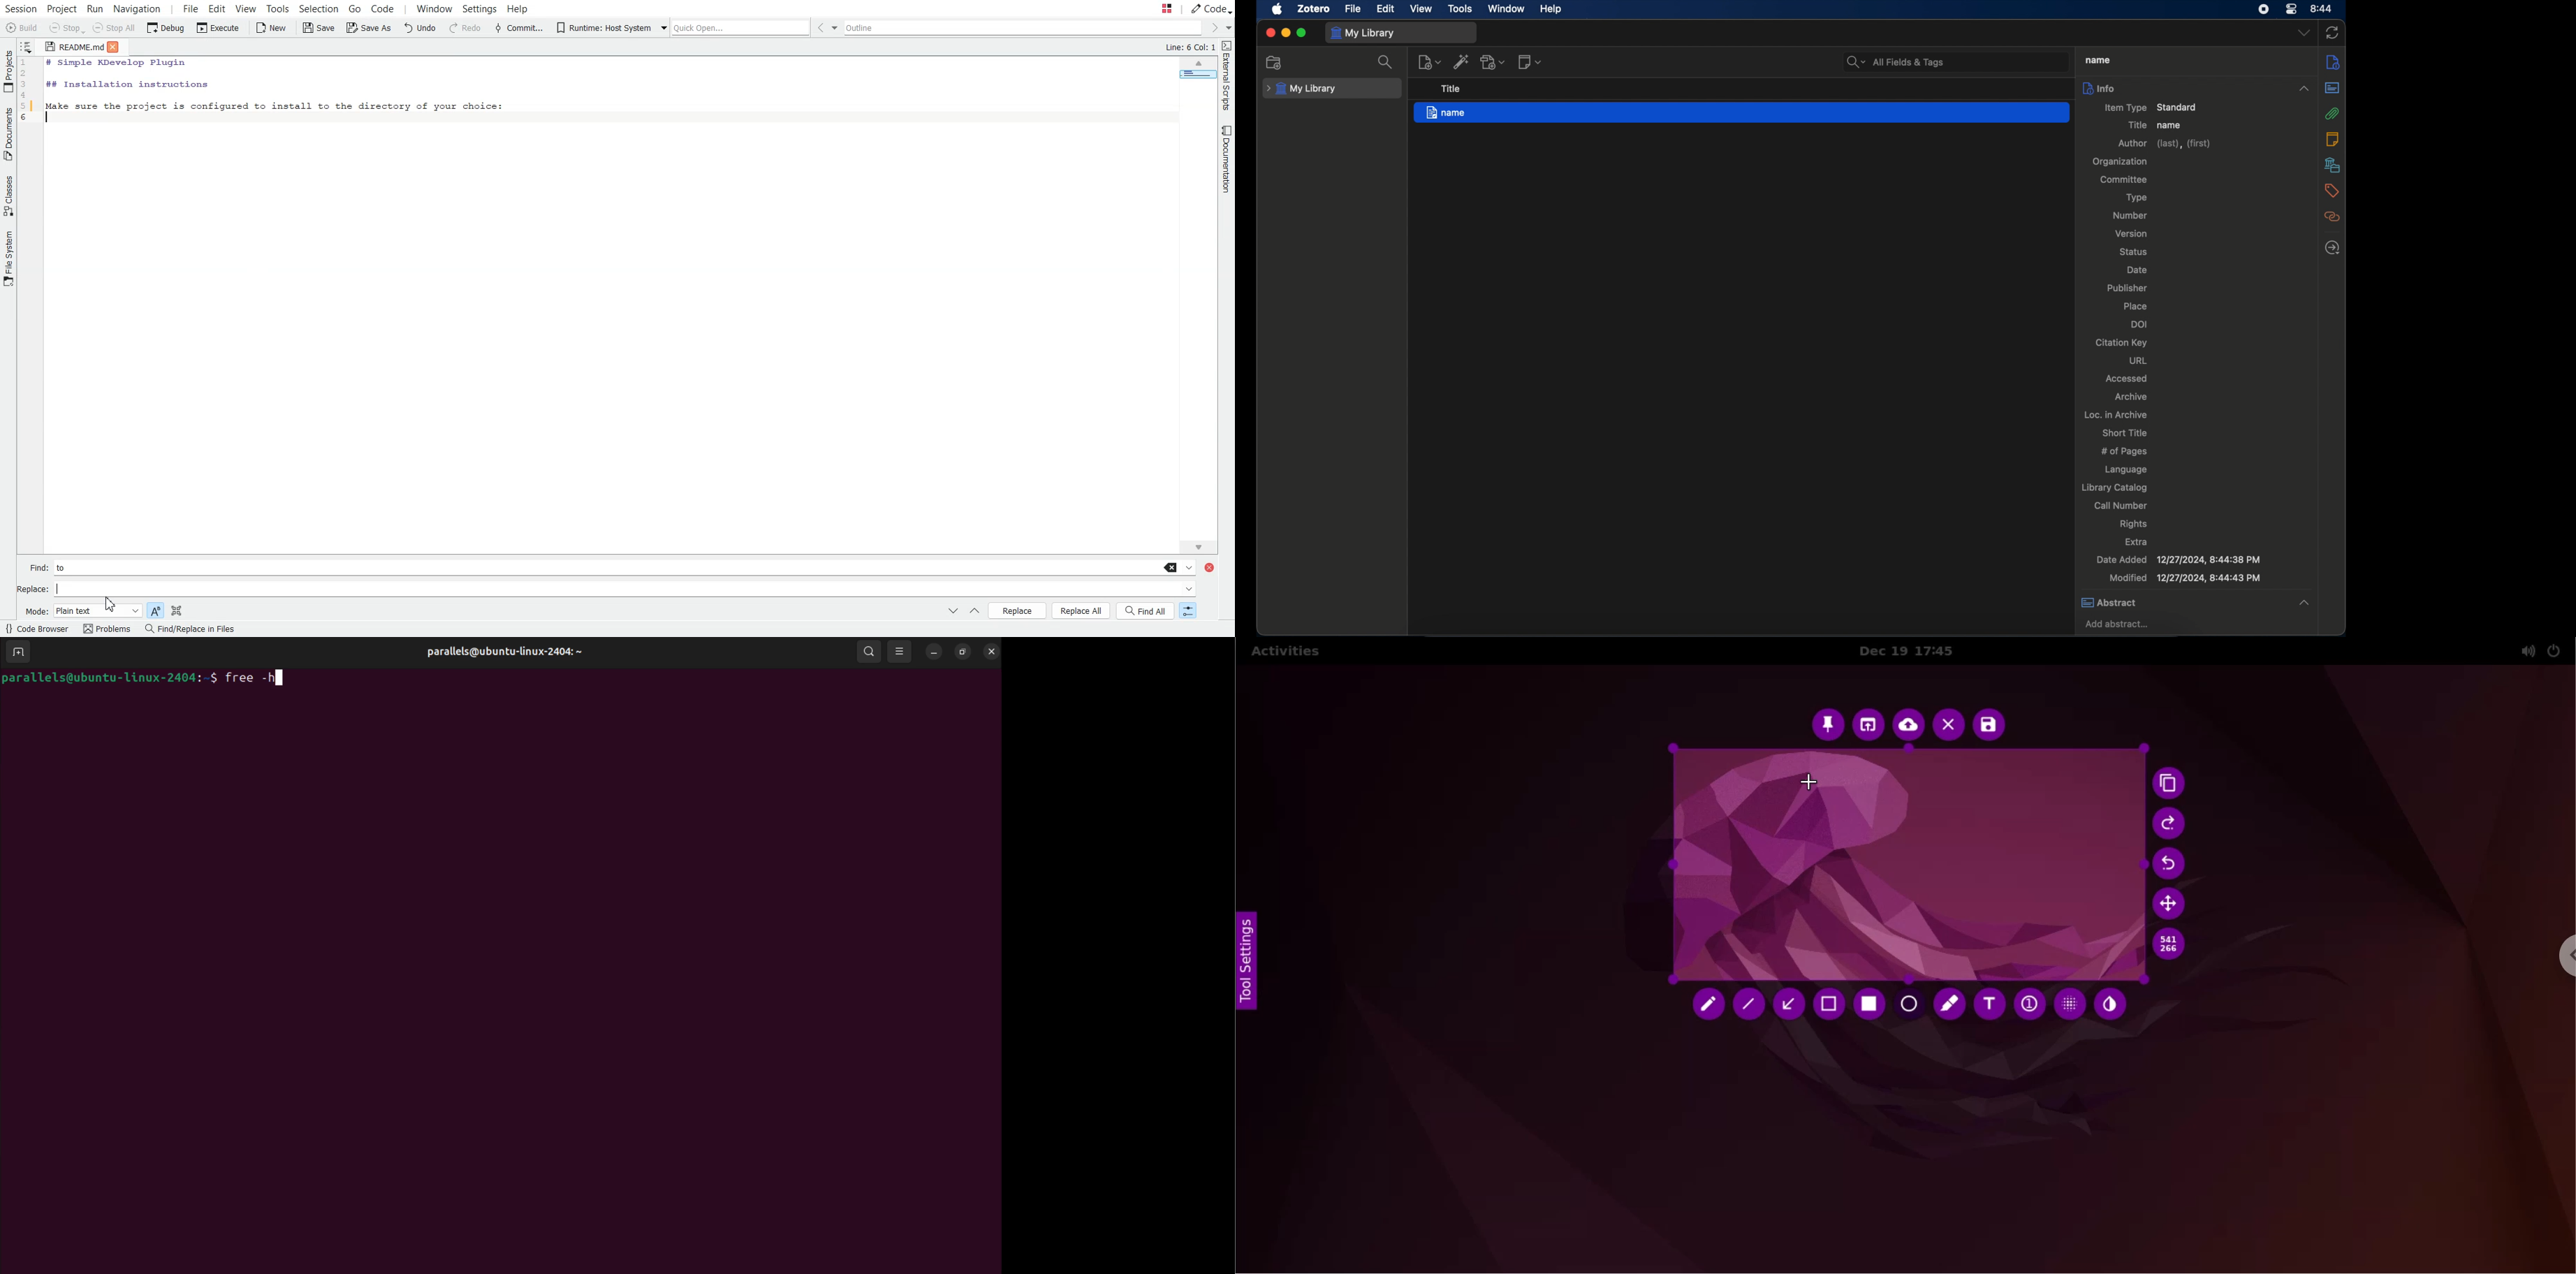 This screenshot has width=2576, height=1288. Describe the element at coordinates (2117, 414) in the screenshot. I see `loc. in archive` at that location.